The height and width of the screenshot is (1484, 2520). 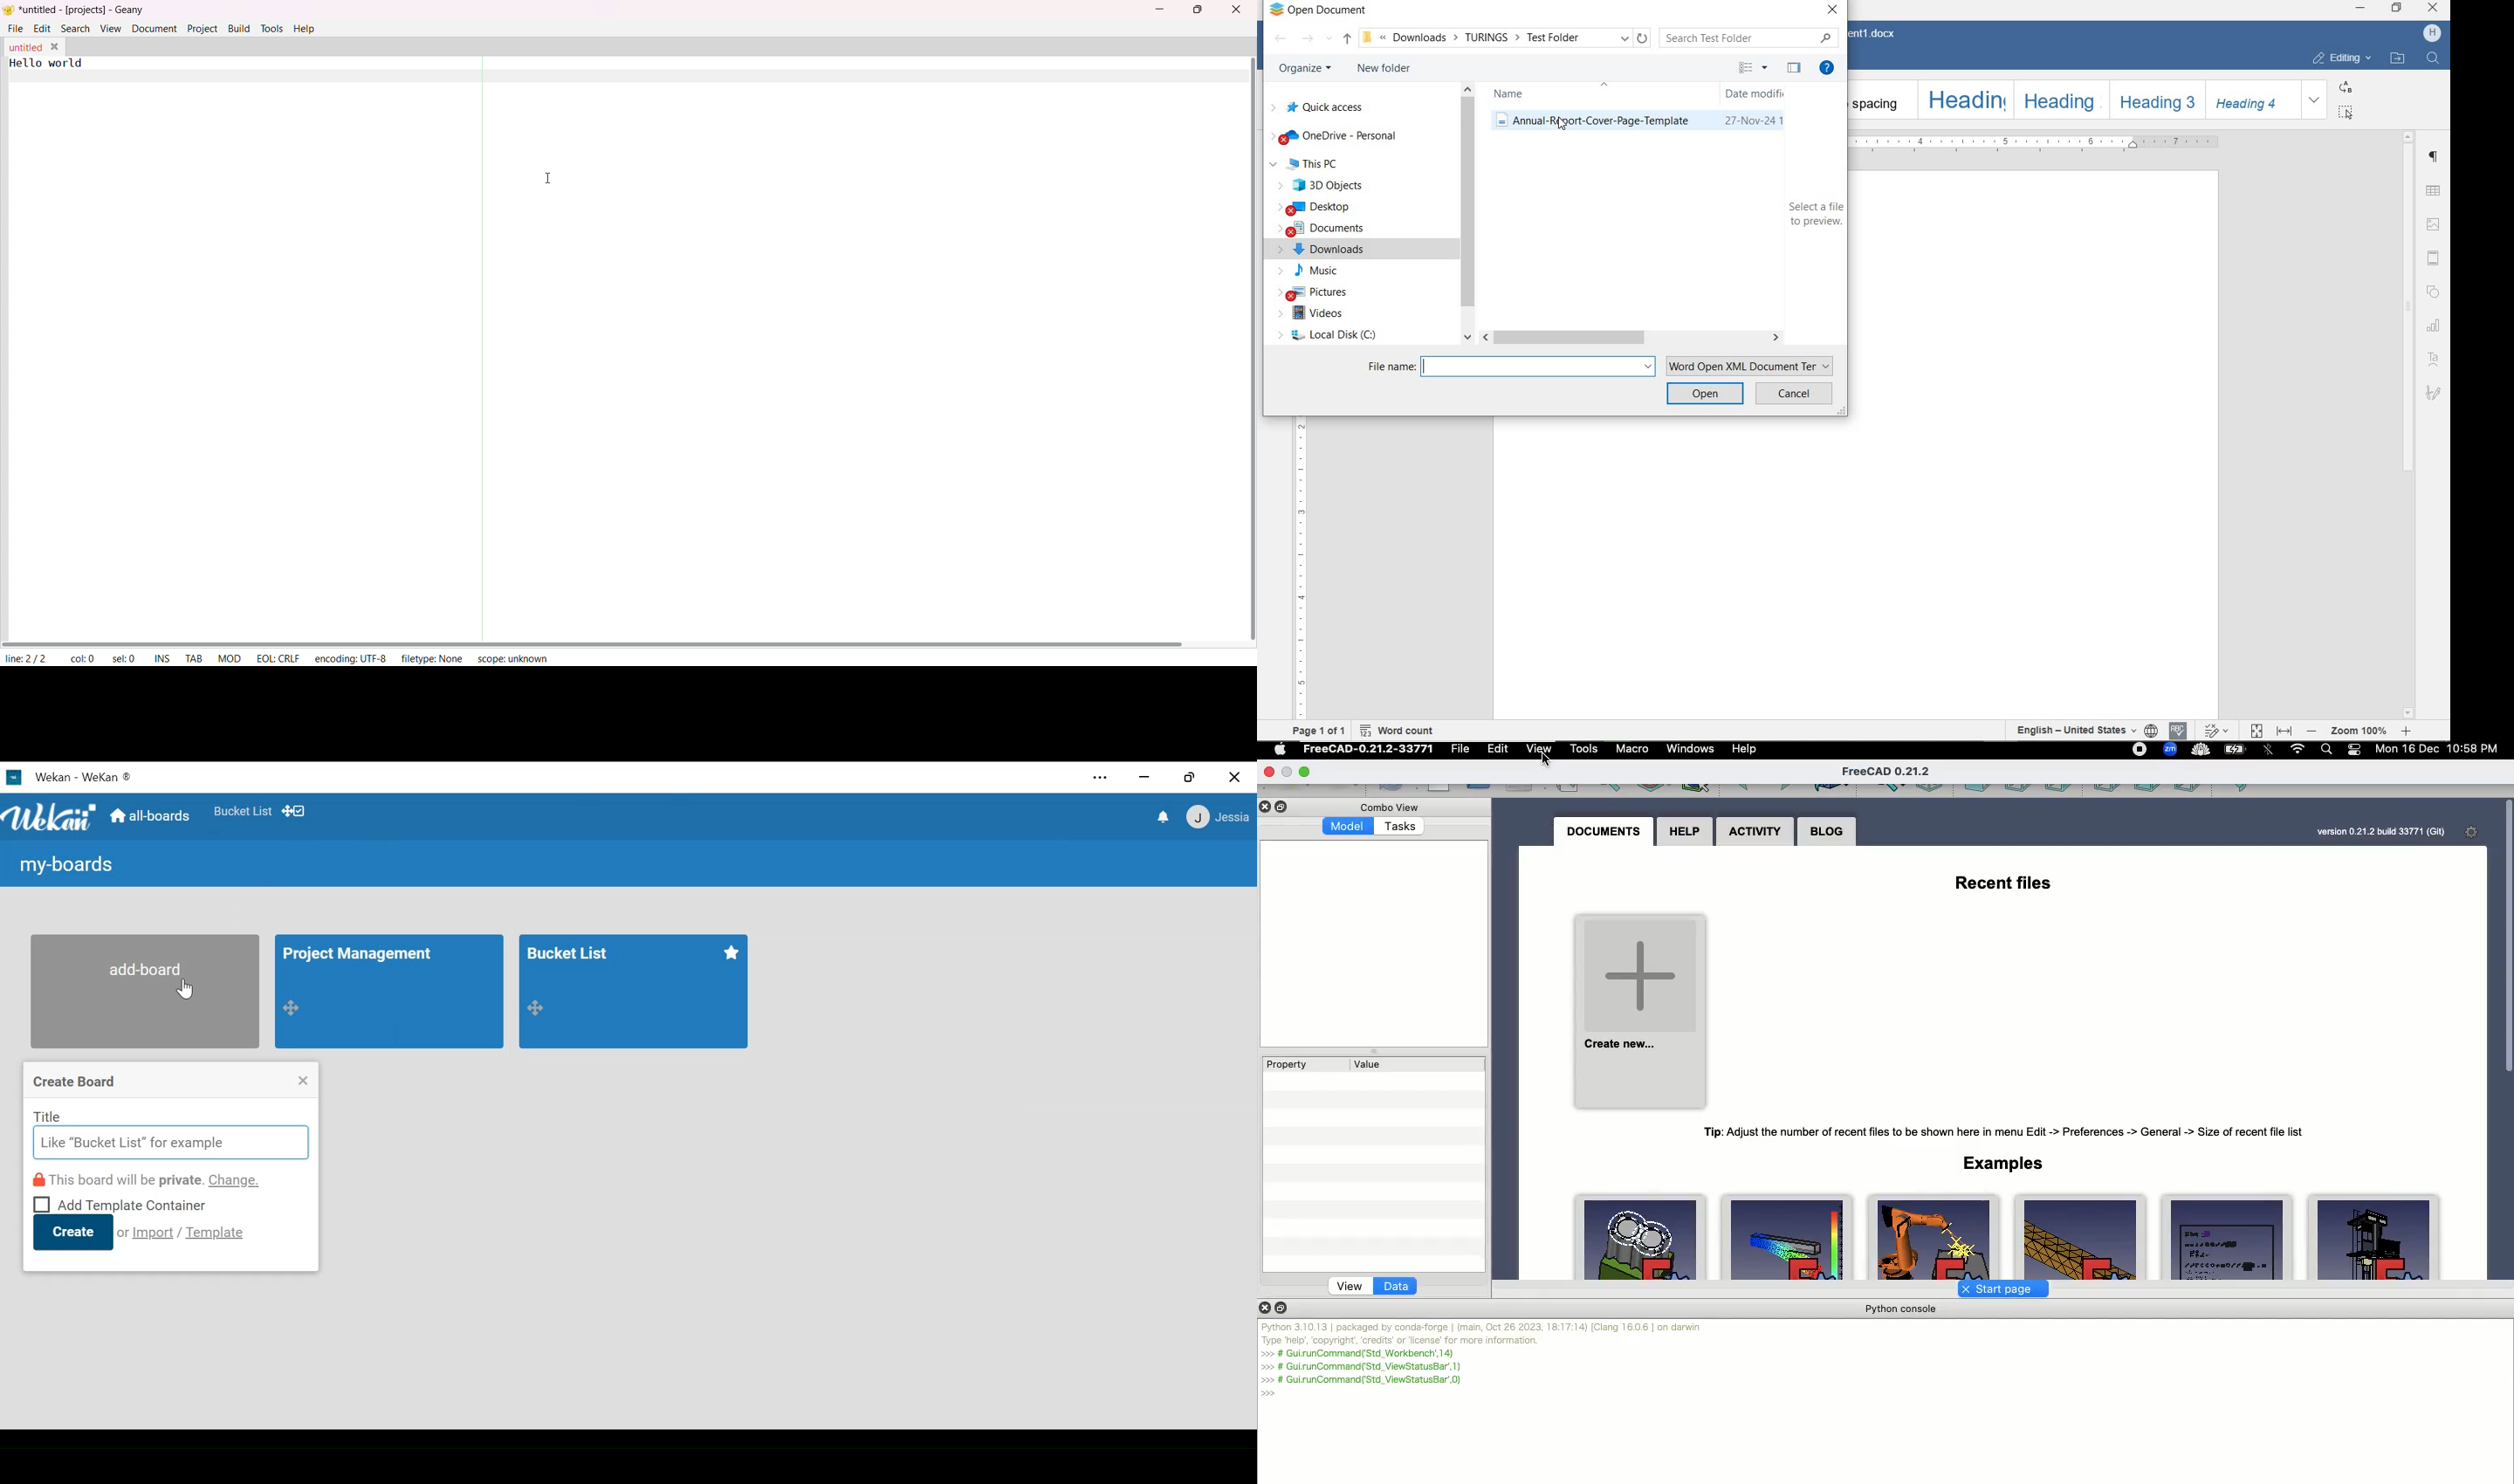 I want to click on OneDrive - Personal, so click(x=1337, y=136).